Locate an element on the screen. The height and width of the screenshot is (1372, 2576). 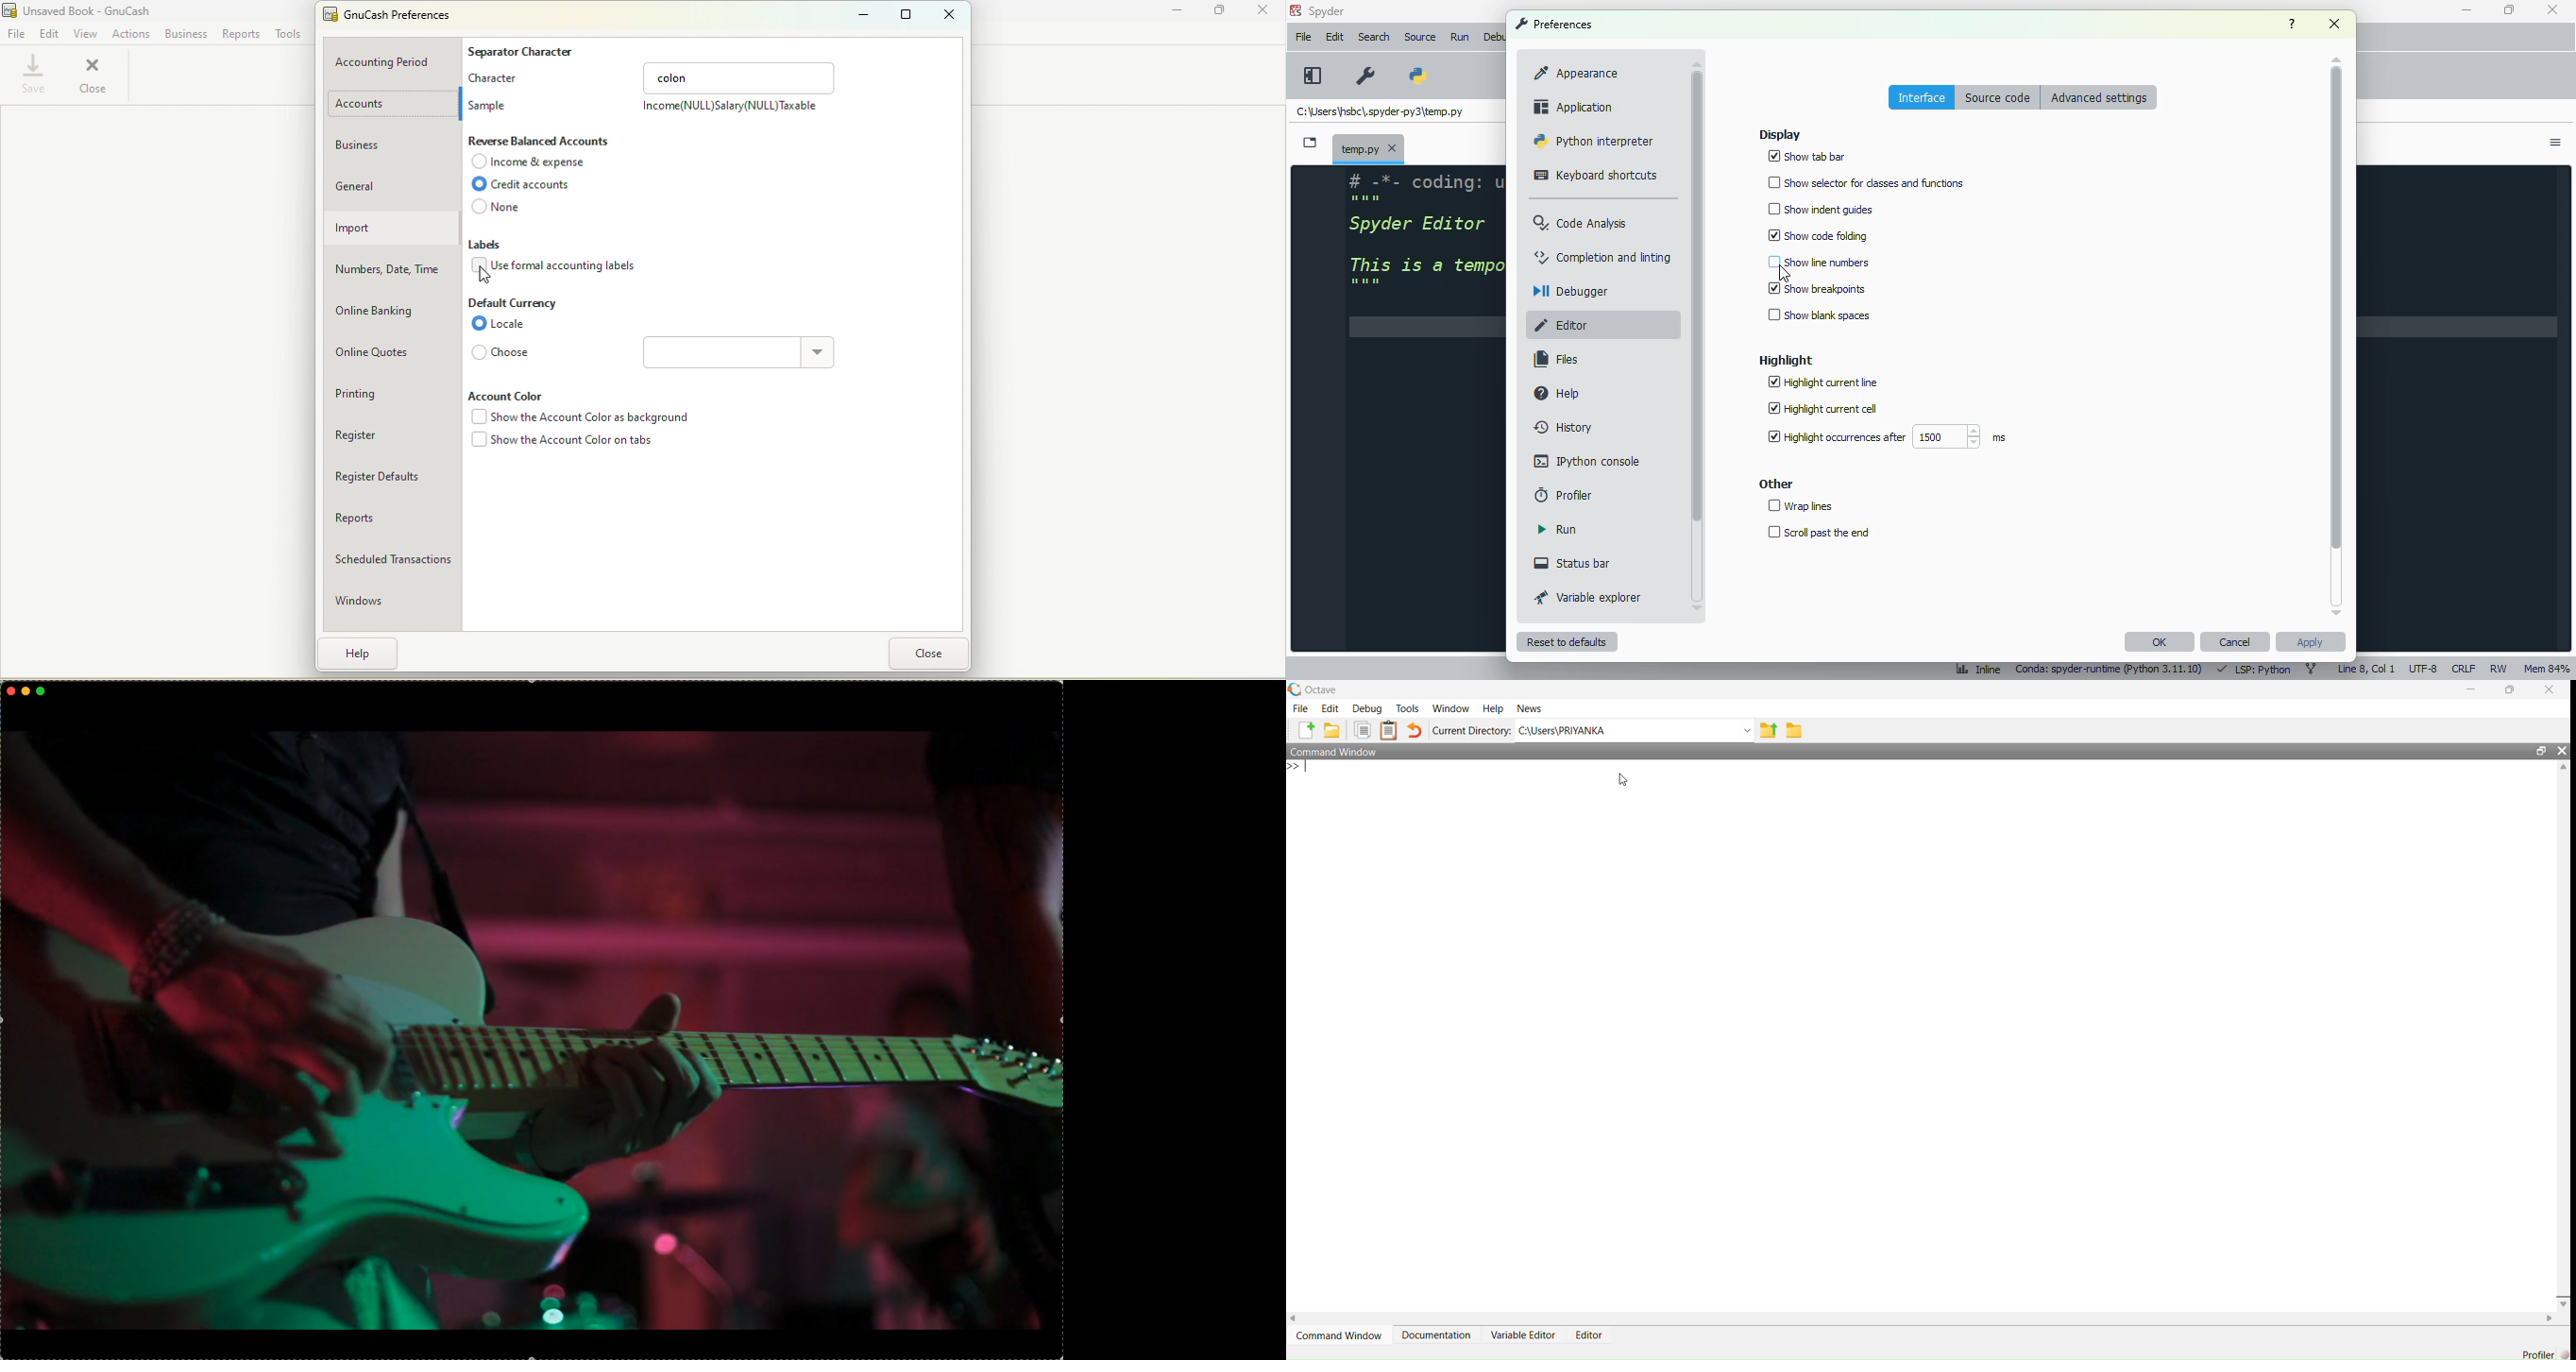
LSP: python is located at coordinates (2255, 669).